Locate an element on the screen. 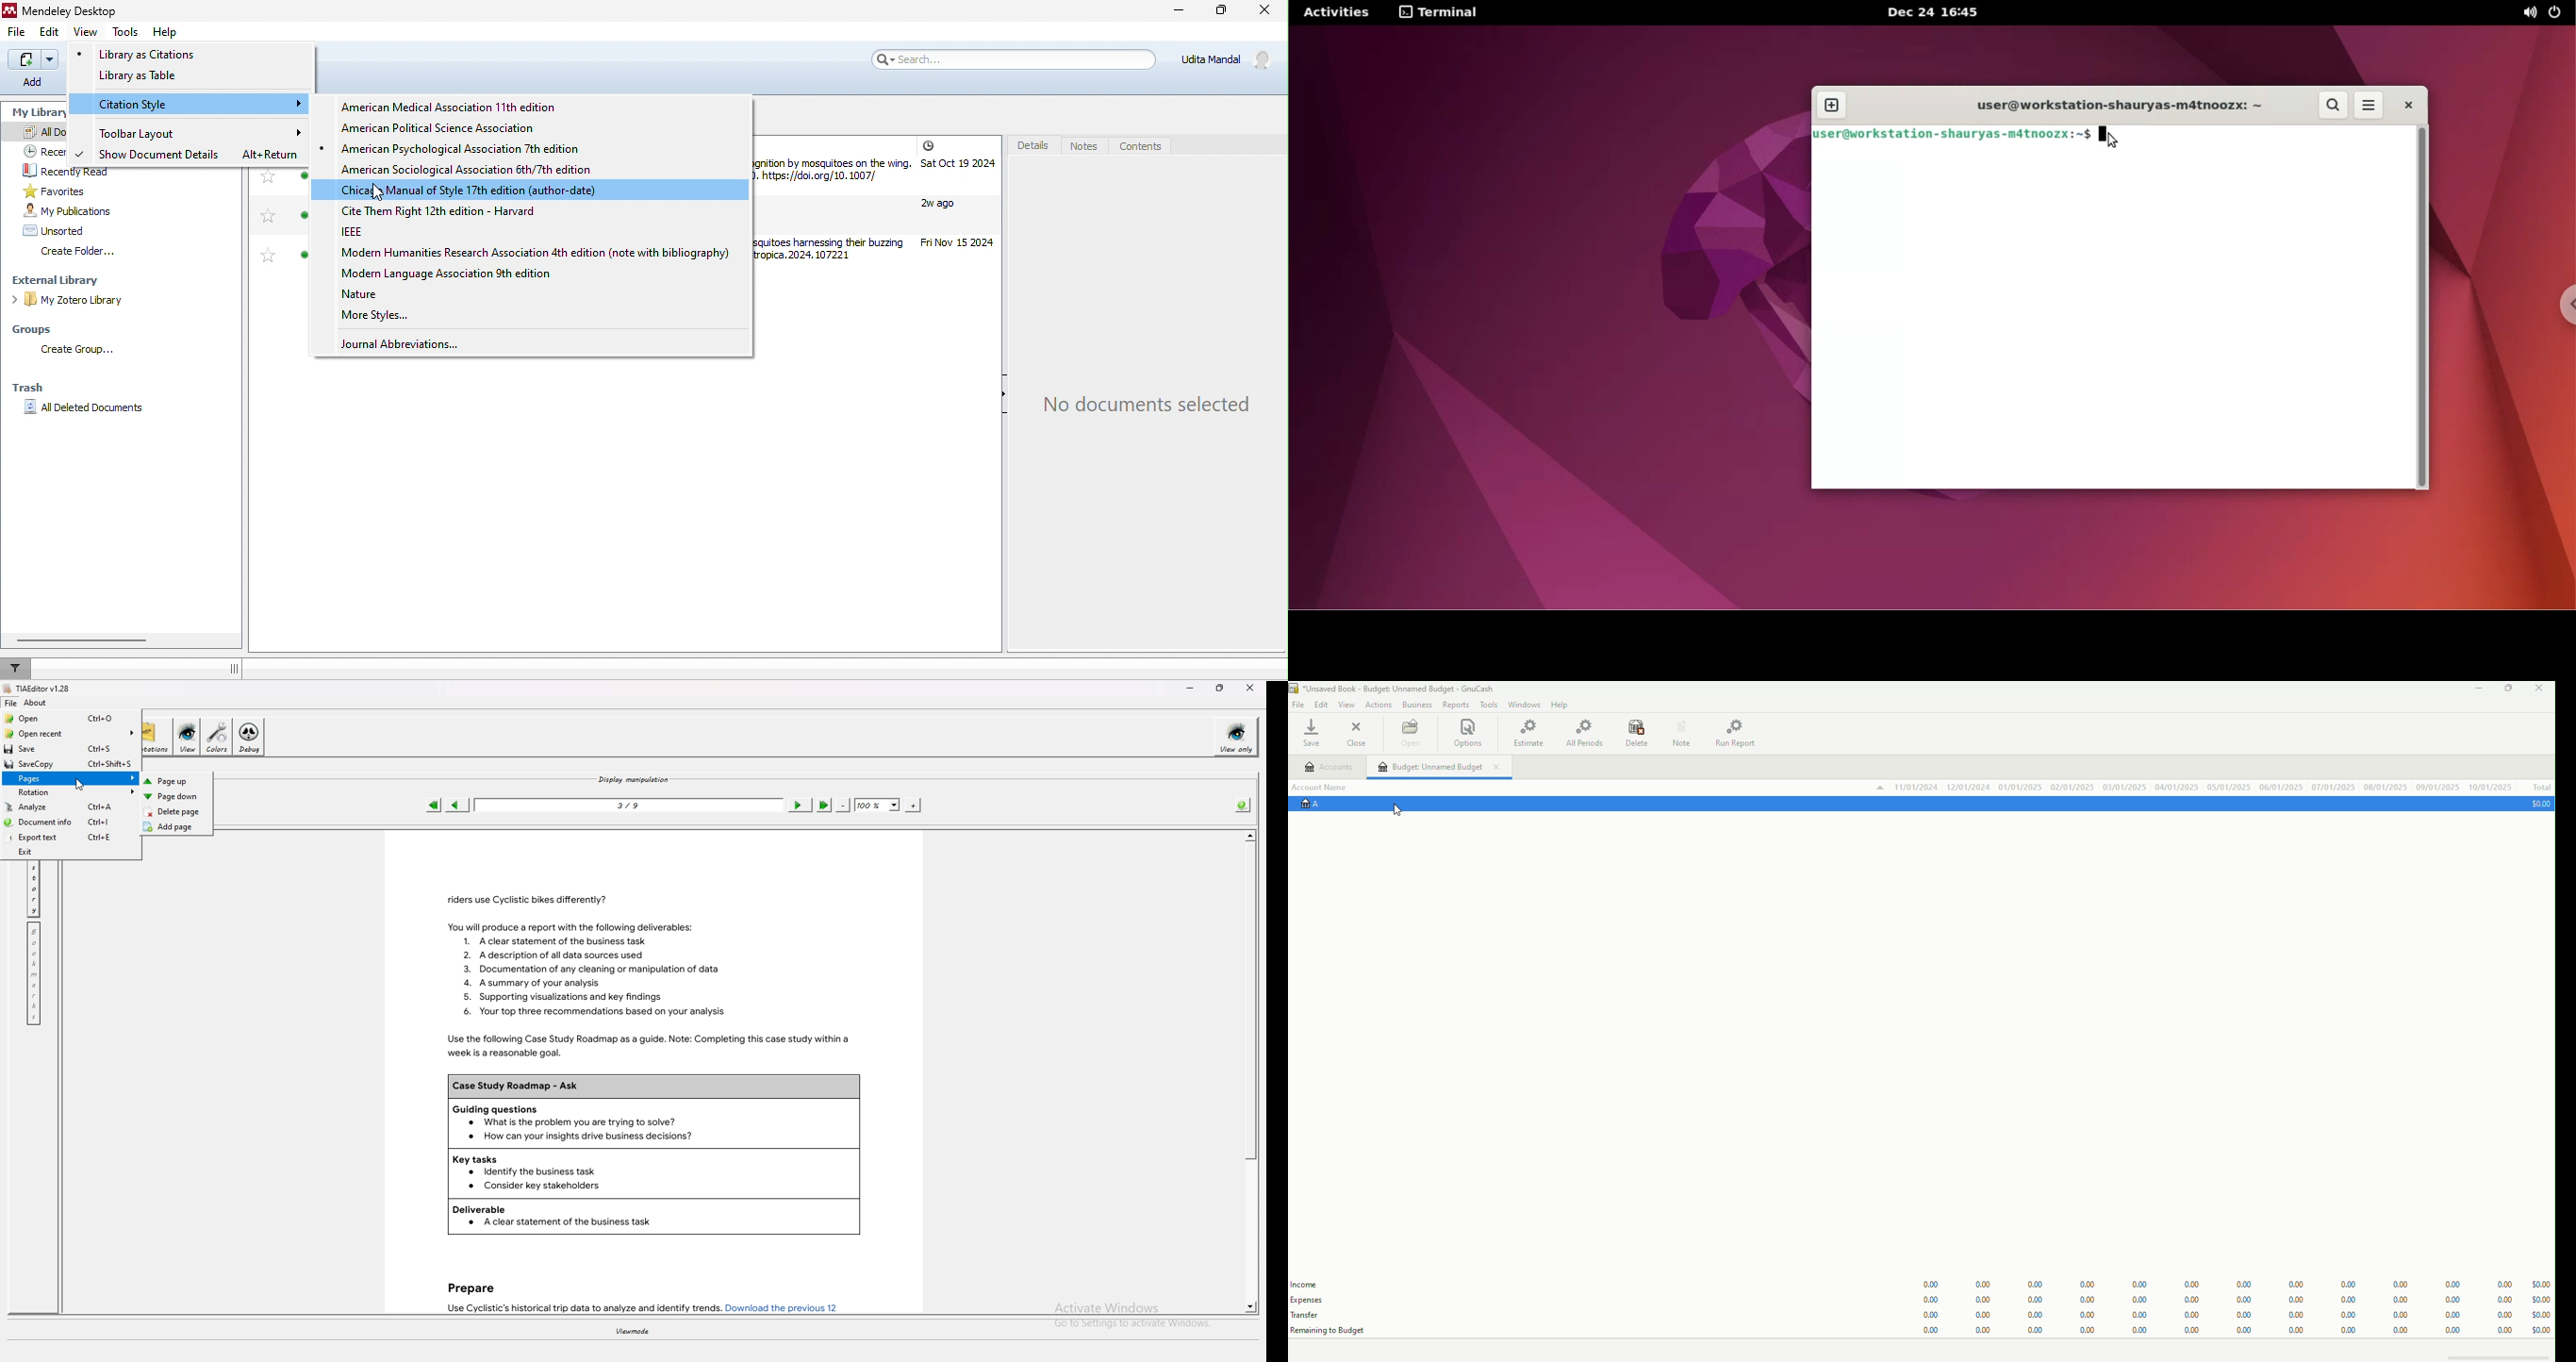 The width and height of the screenshot is (2576, 1372). details is located at coordinates (1031, 147).